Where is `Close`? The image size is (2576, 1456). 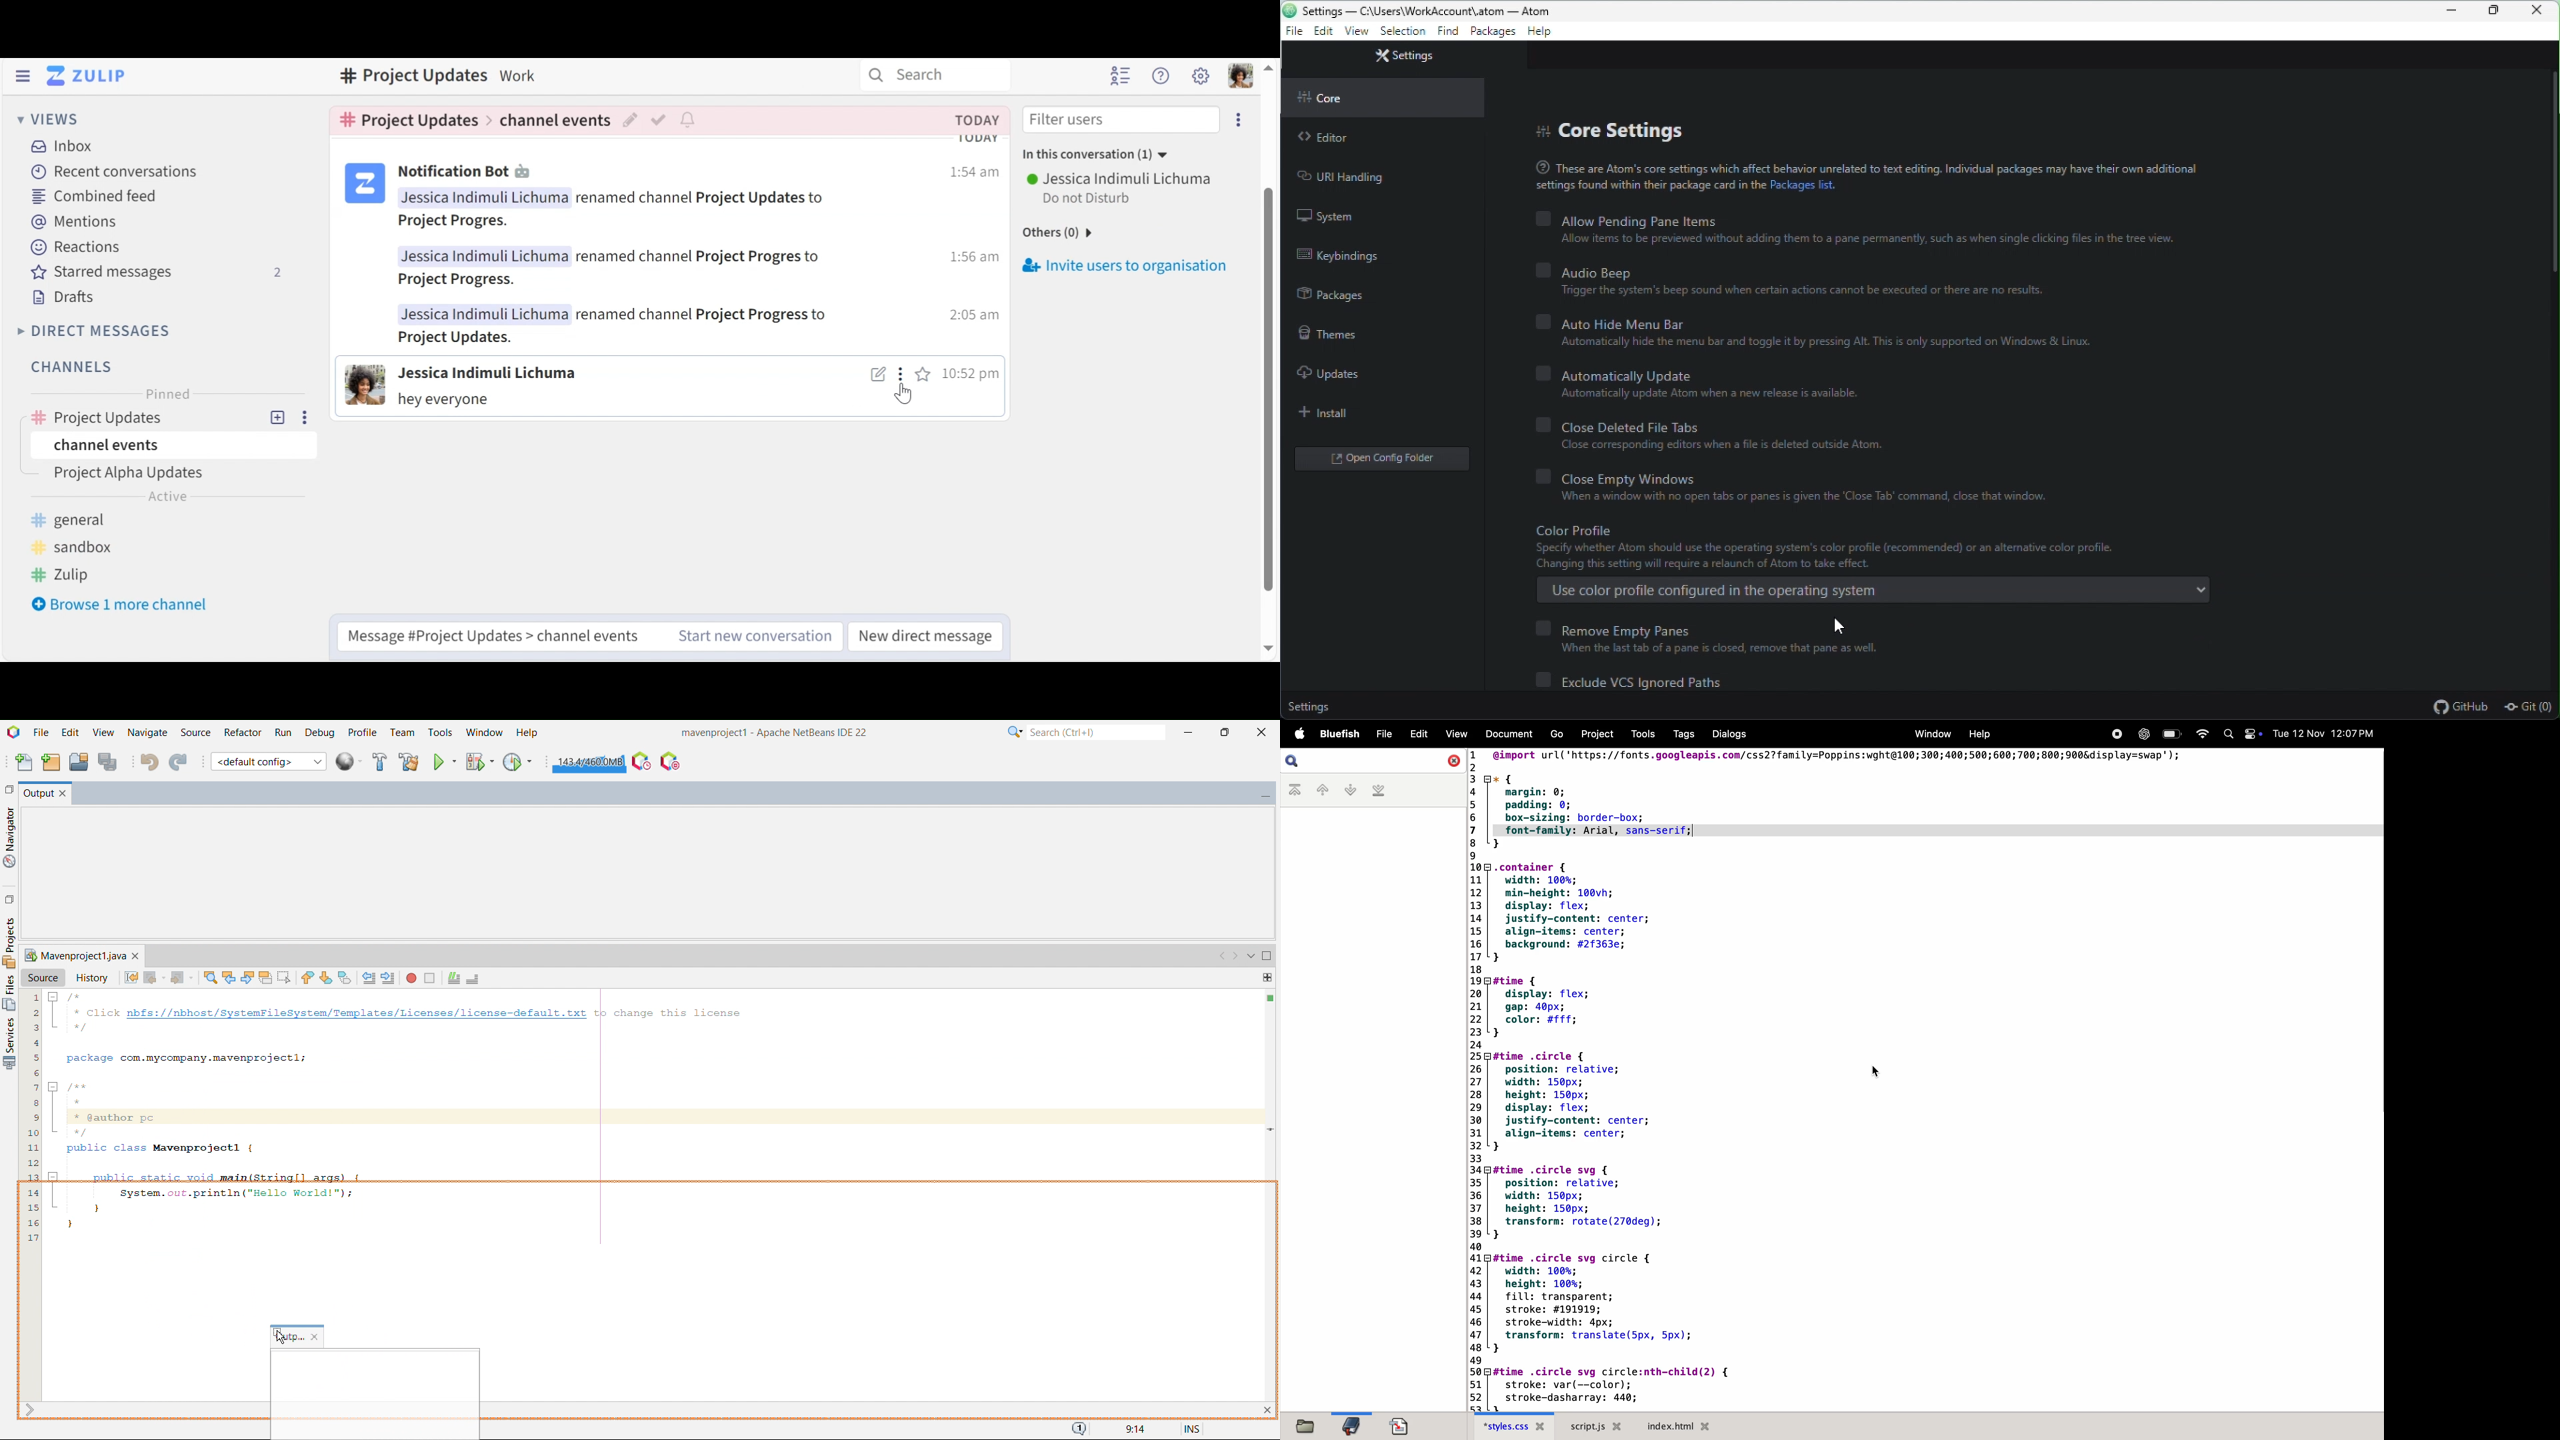
Close is located at coordinates (2542, 11).